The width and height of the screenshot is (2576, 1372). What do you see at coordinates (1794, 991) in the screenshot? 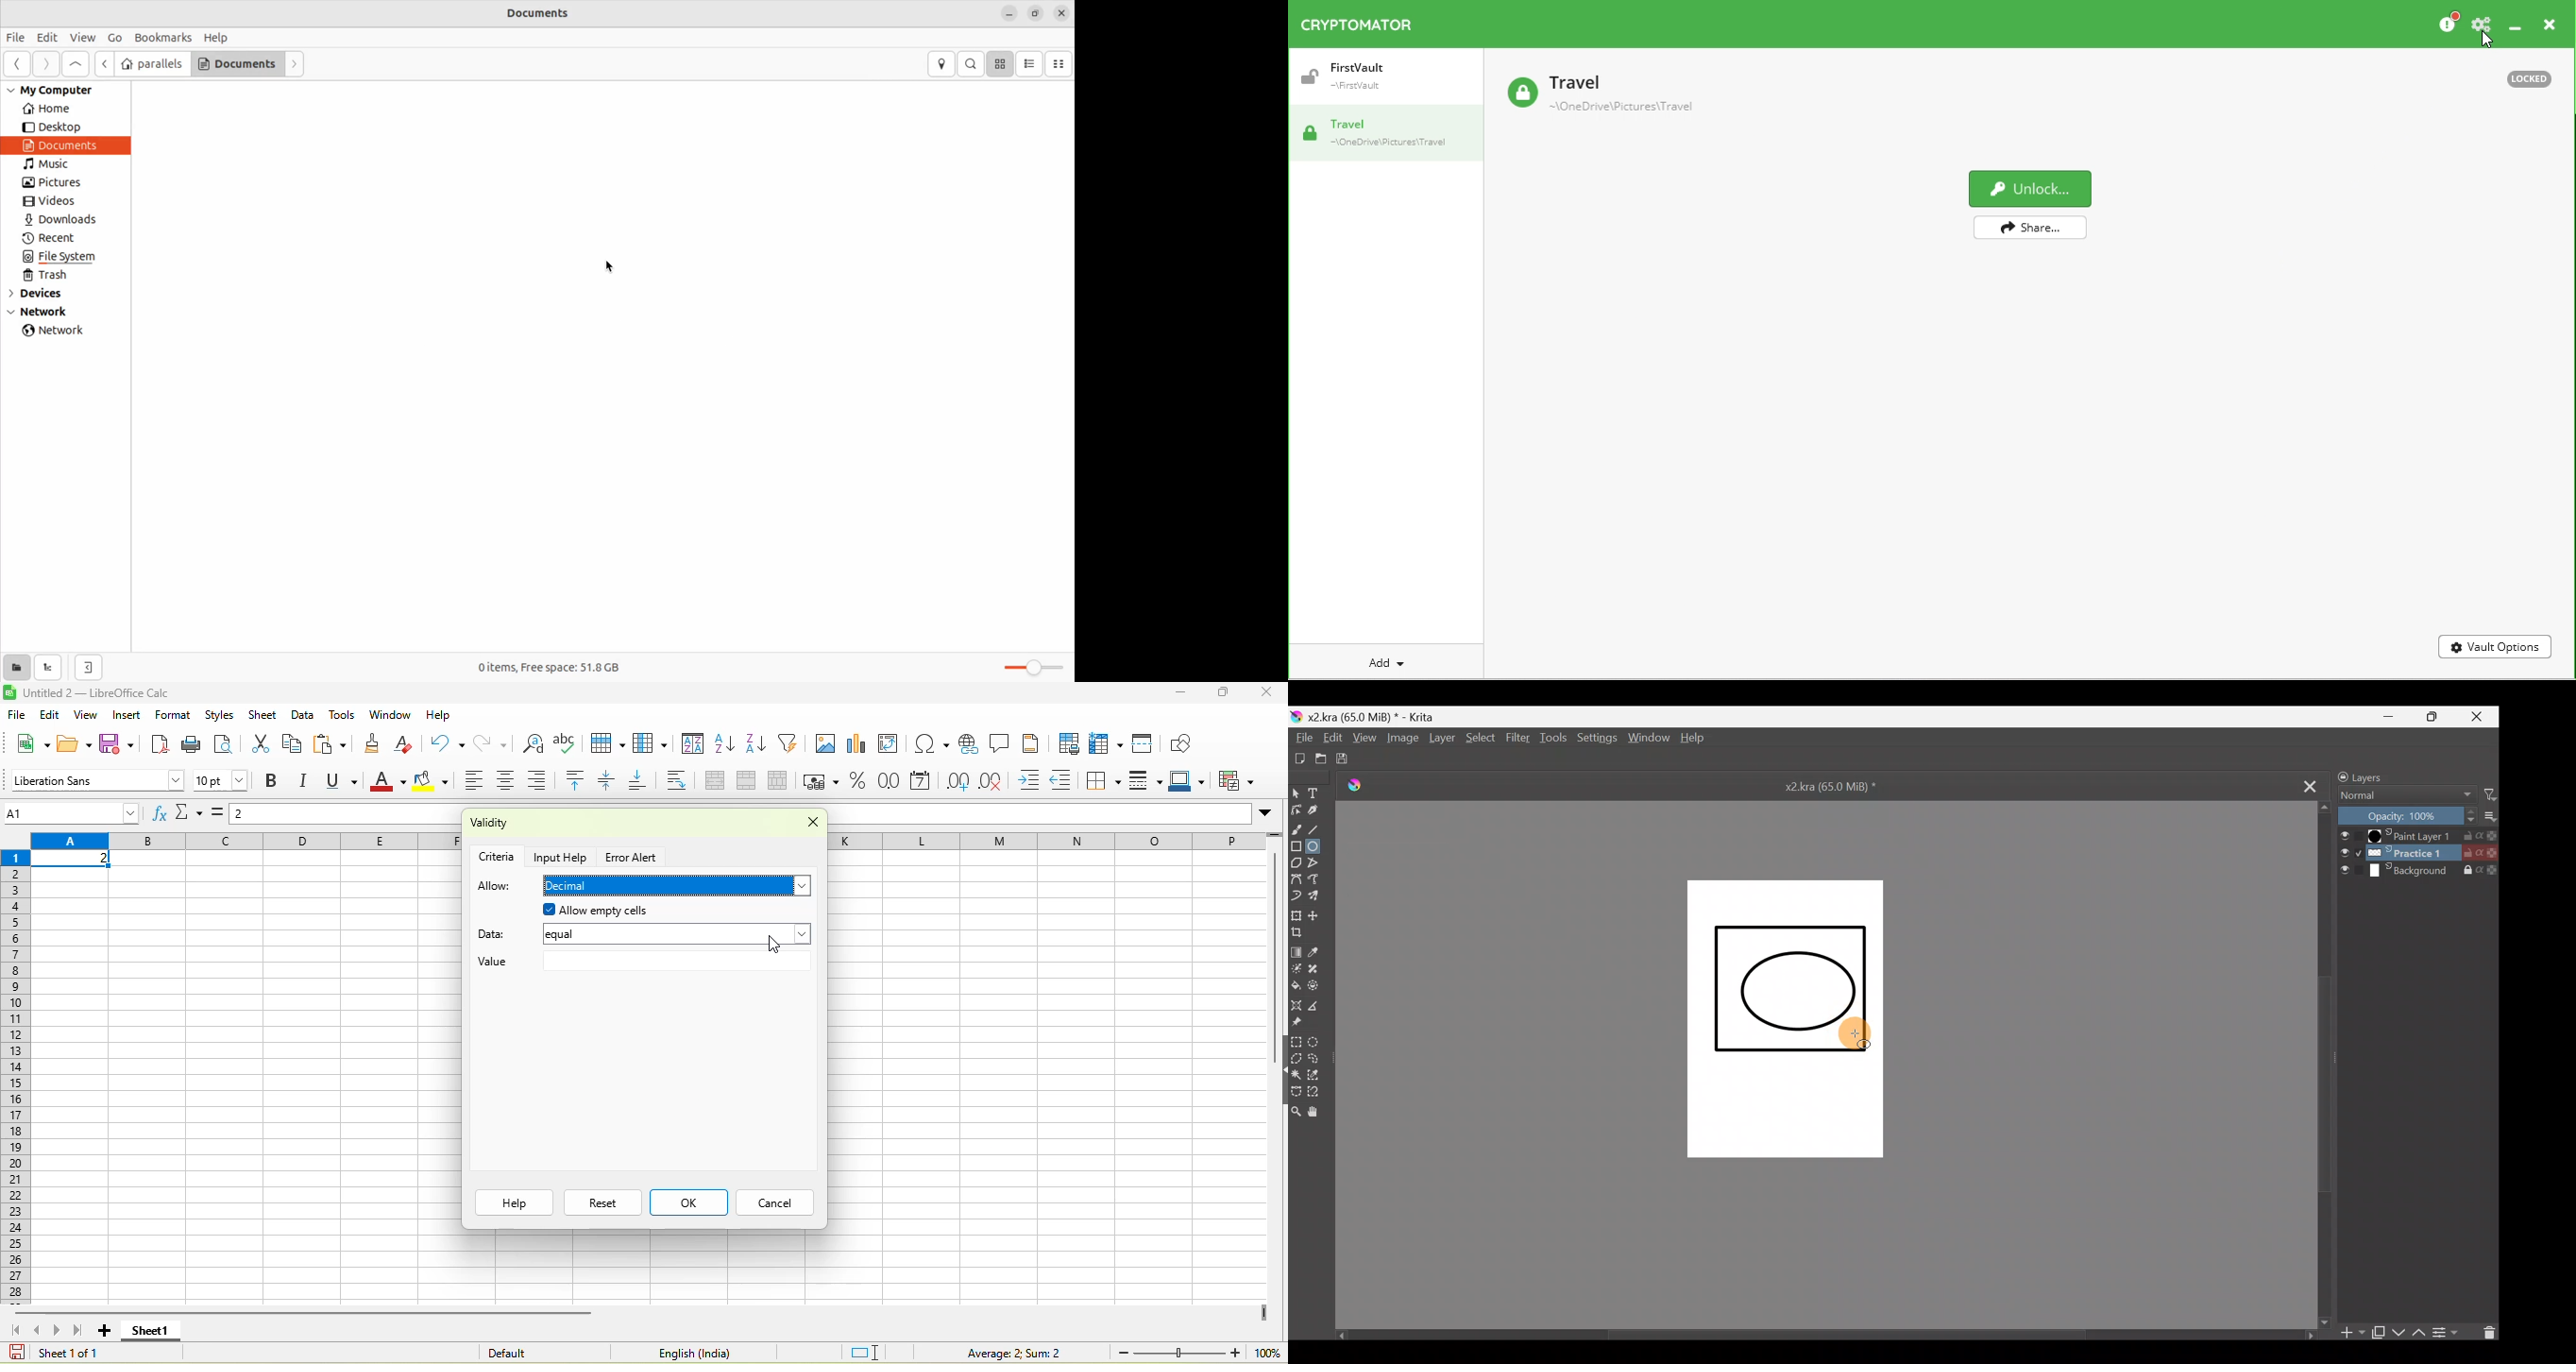
I see `Circle drawn with the ellipse tool` at bounding box center [1794, 991].